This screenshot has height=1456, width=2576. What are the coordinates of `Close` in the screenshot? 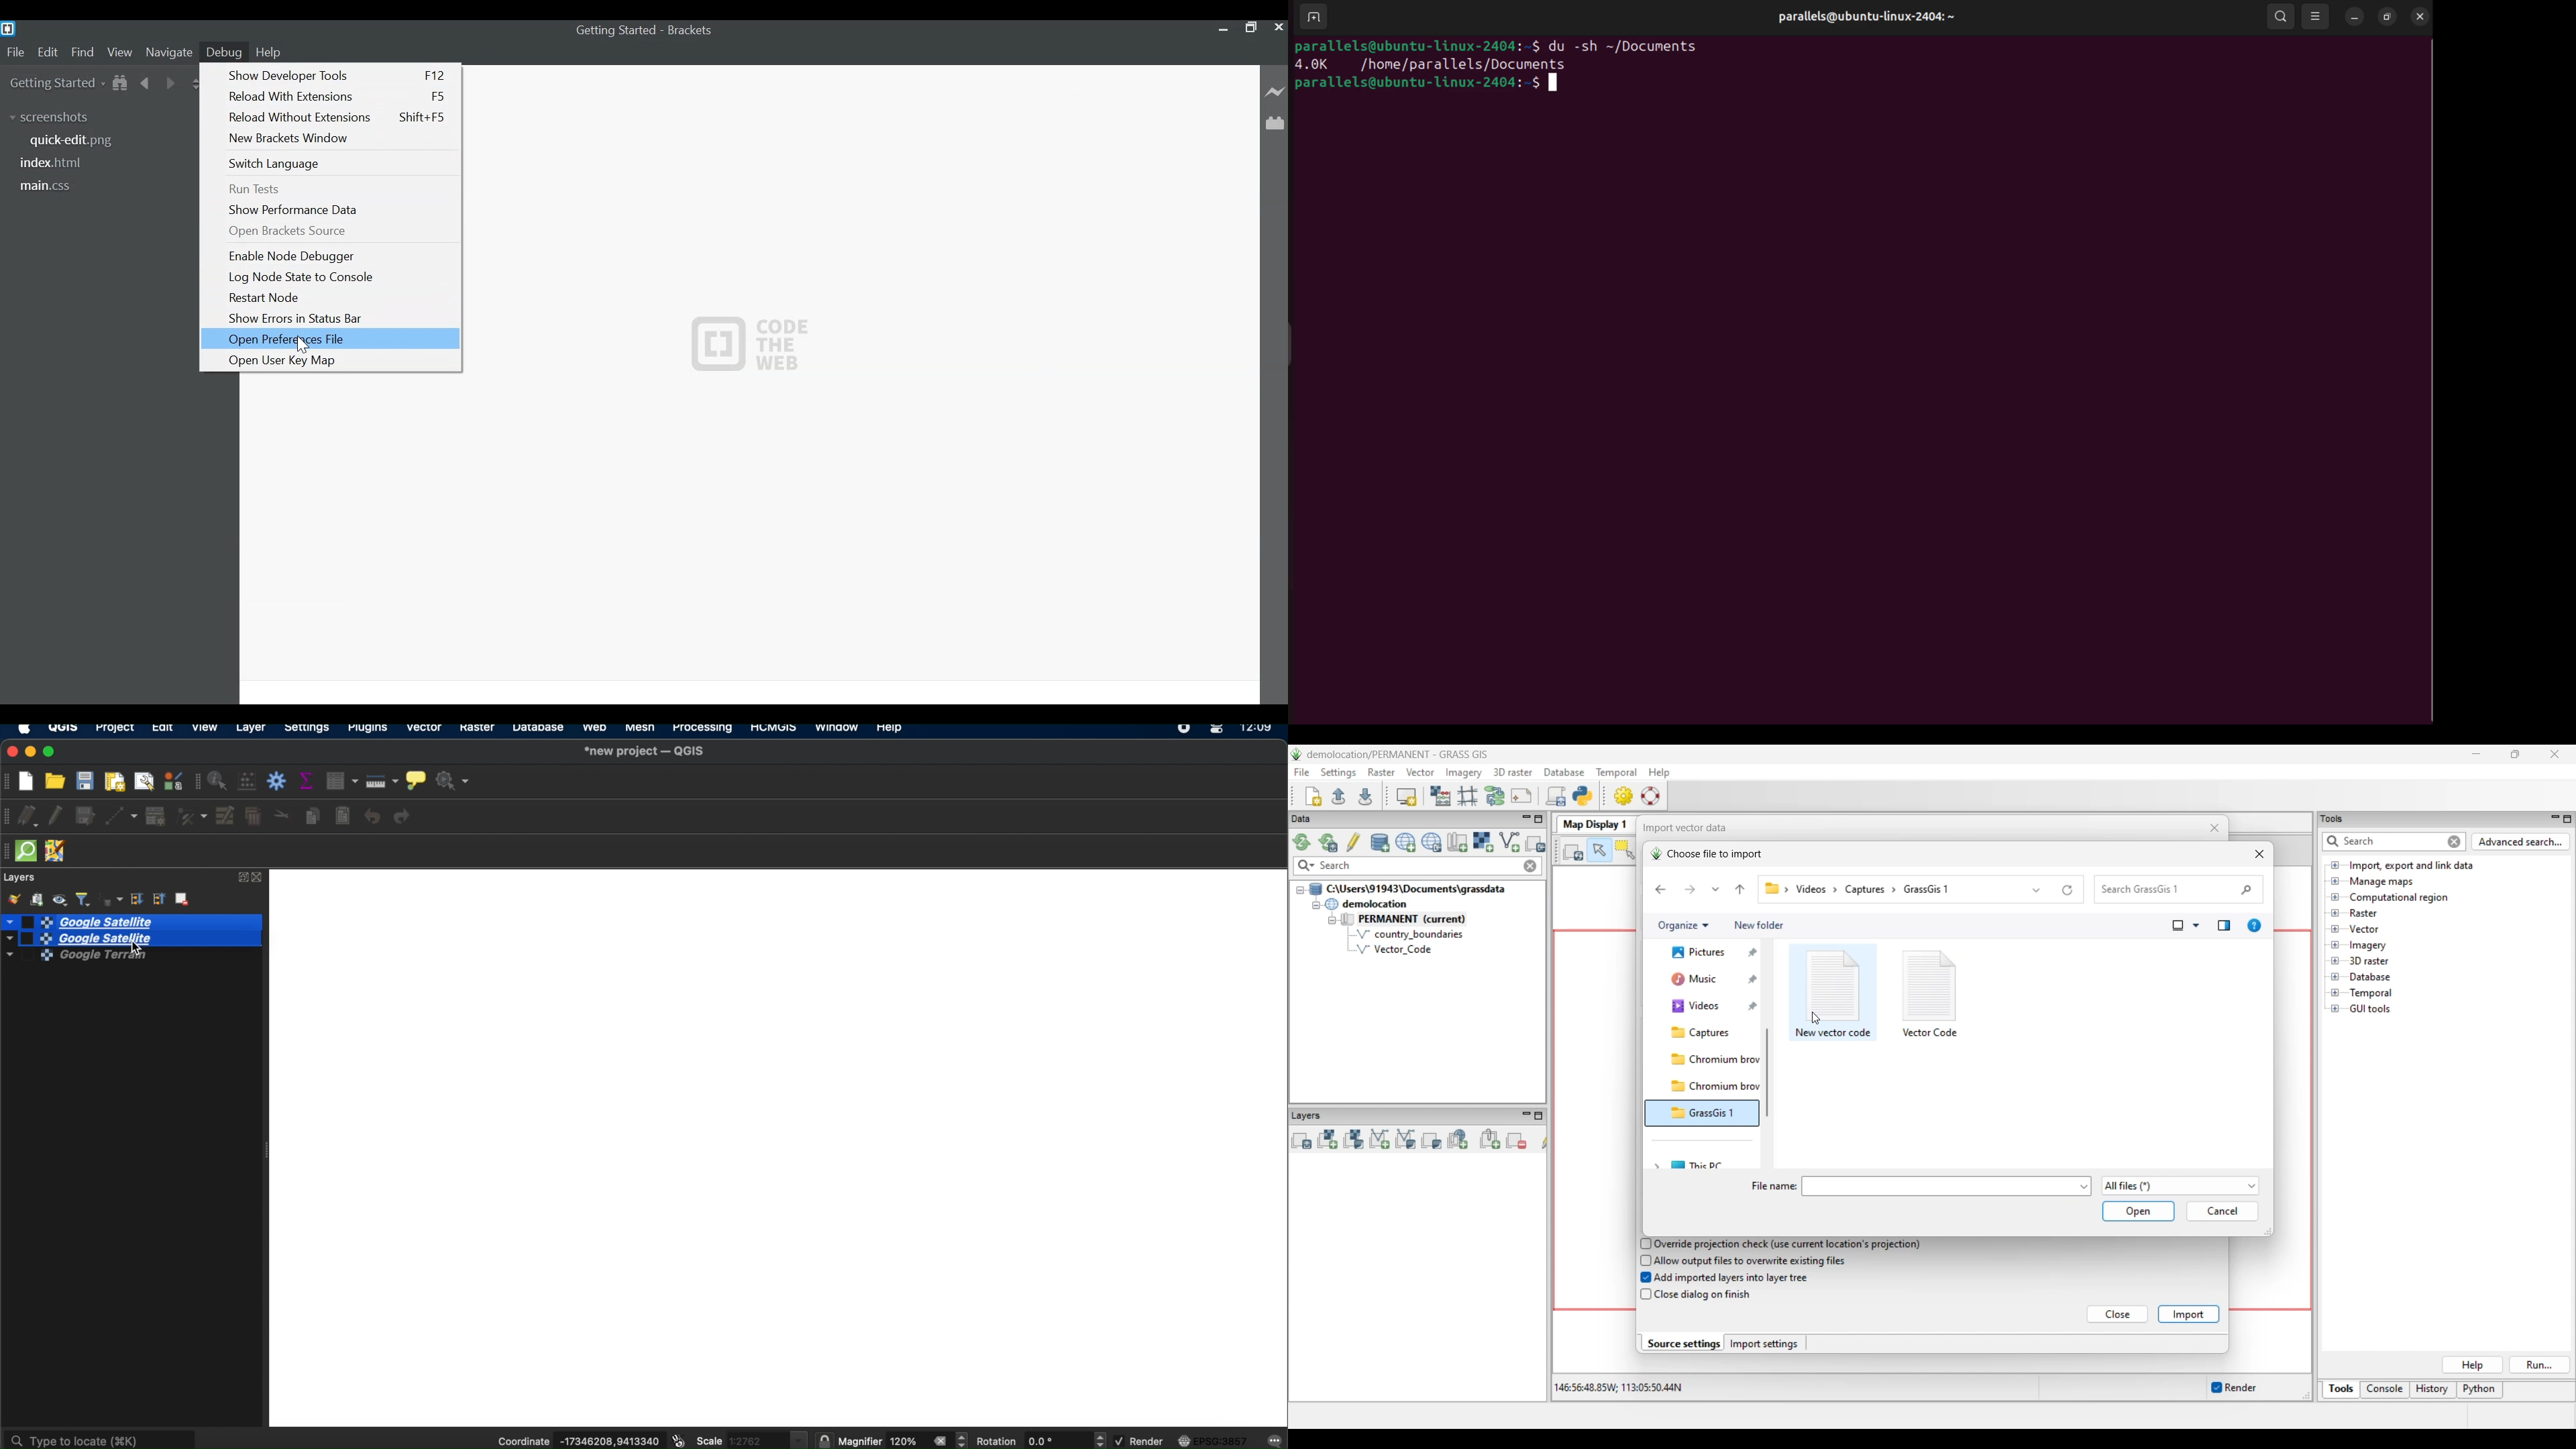 It's located at (1279, 29).